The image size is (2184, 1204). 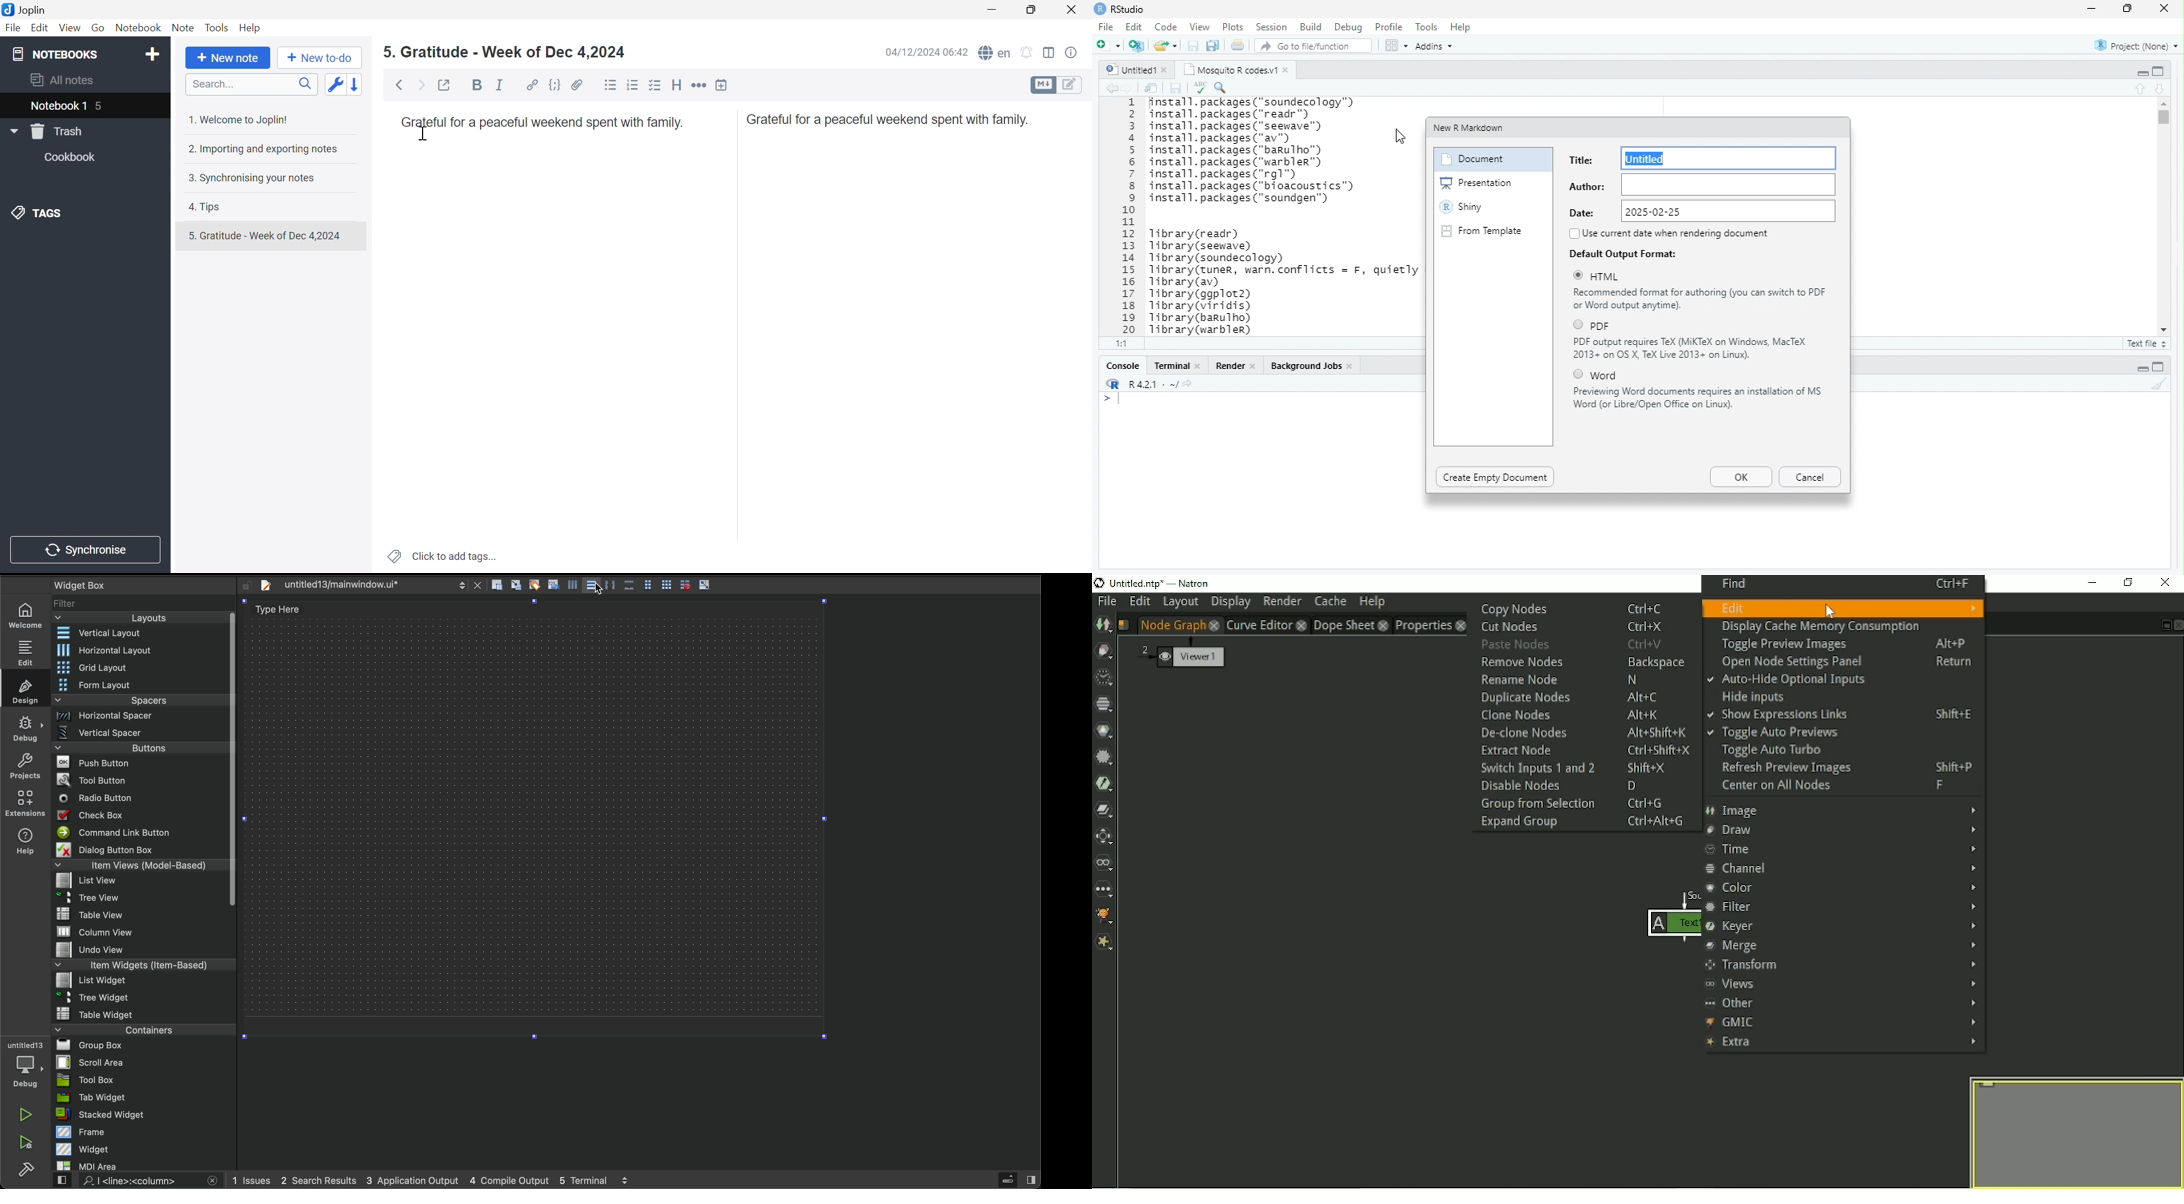 What do you see at coordinates (398, 85) in the screenshot?
I see `Back` at bounding box center [398, 85].